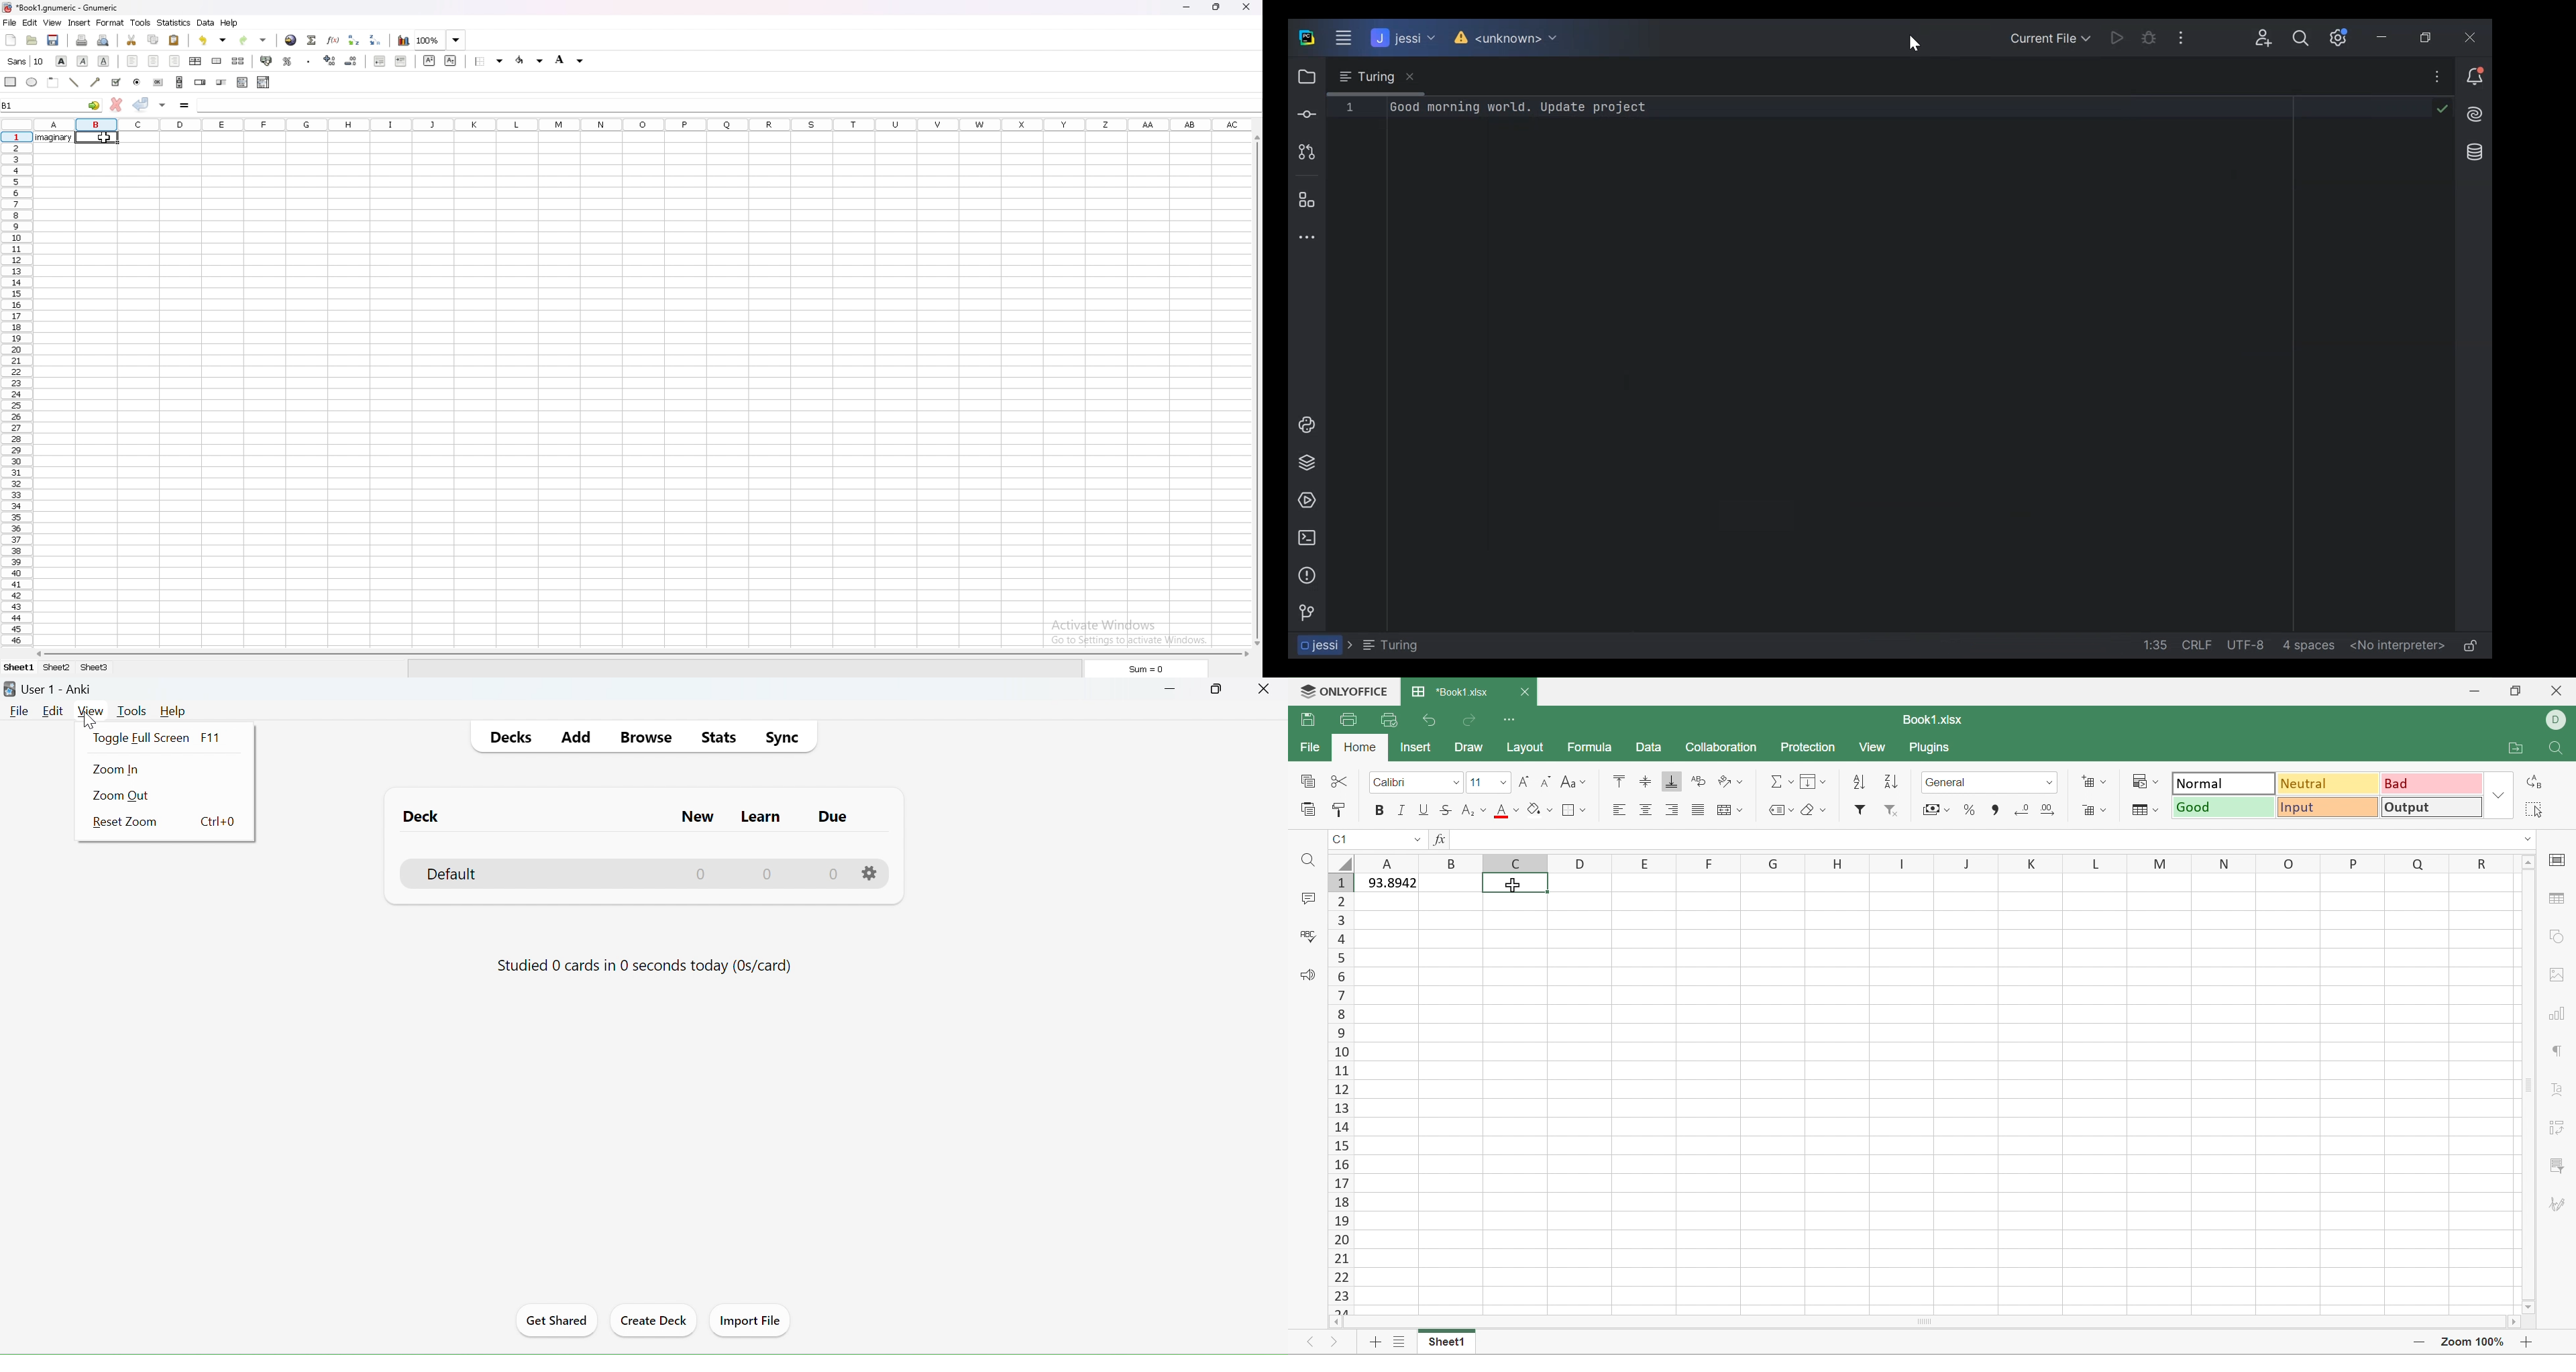 This screenshot has height=1372, width=2576. What do you see at coordinates (1306, 115) in the screenshot?
I see `Commit` at bounding box center [1306, 115].